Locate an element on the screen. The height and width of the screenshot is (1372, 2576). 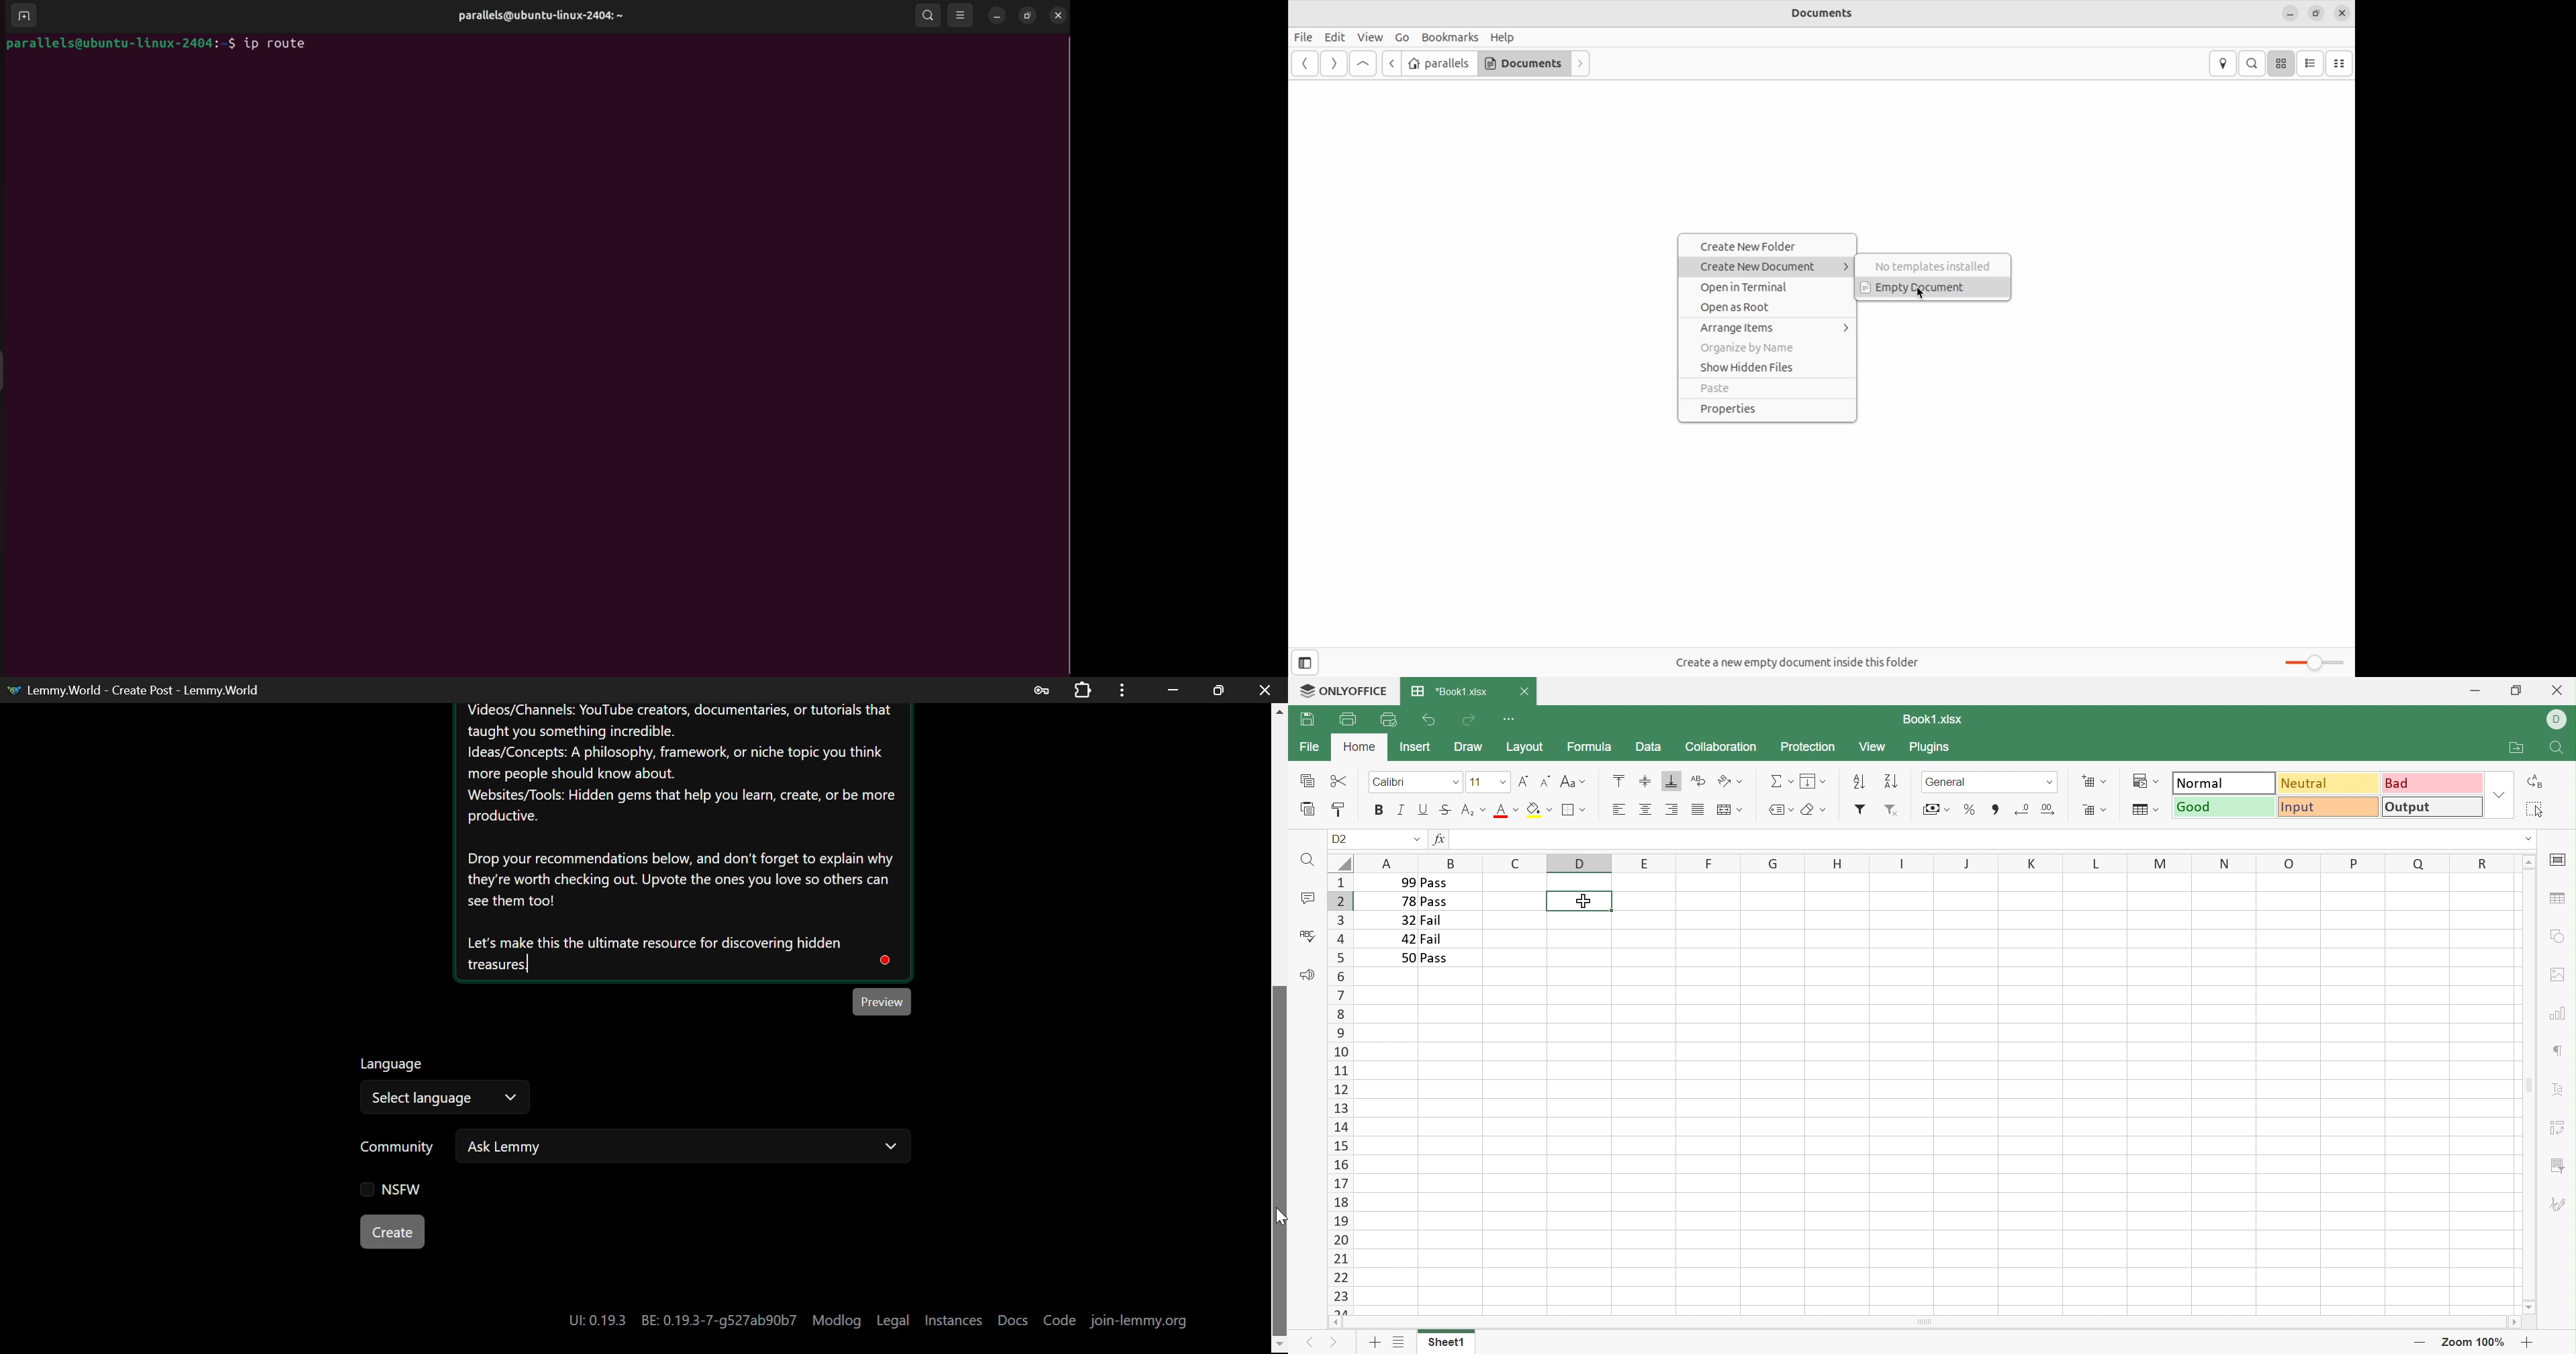
create new document is located at coordinates (1772, 266).